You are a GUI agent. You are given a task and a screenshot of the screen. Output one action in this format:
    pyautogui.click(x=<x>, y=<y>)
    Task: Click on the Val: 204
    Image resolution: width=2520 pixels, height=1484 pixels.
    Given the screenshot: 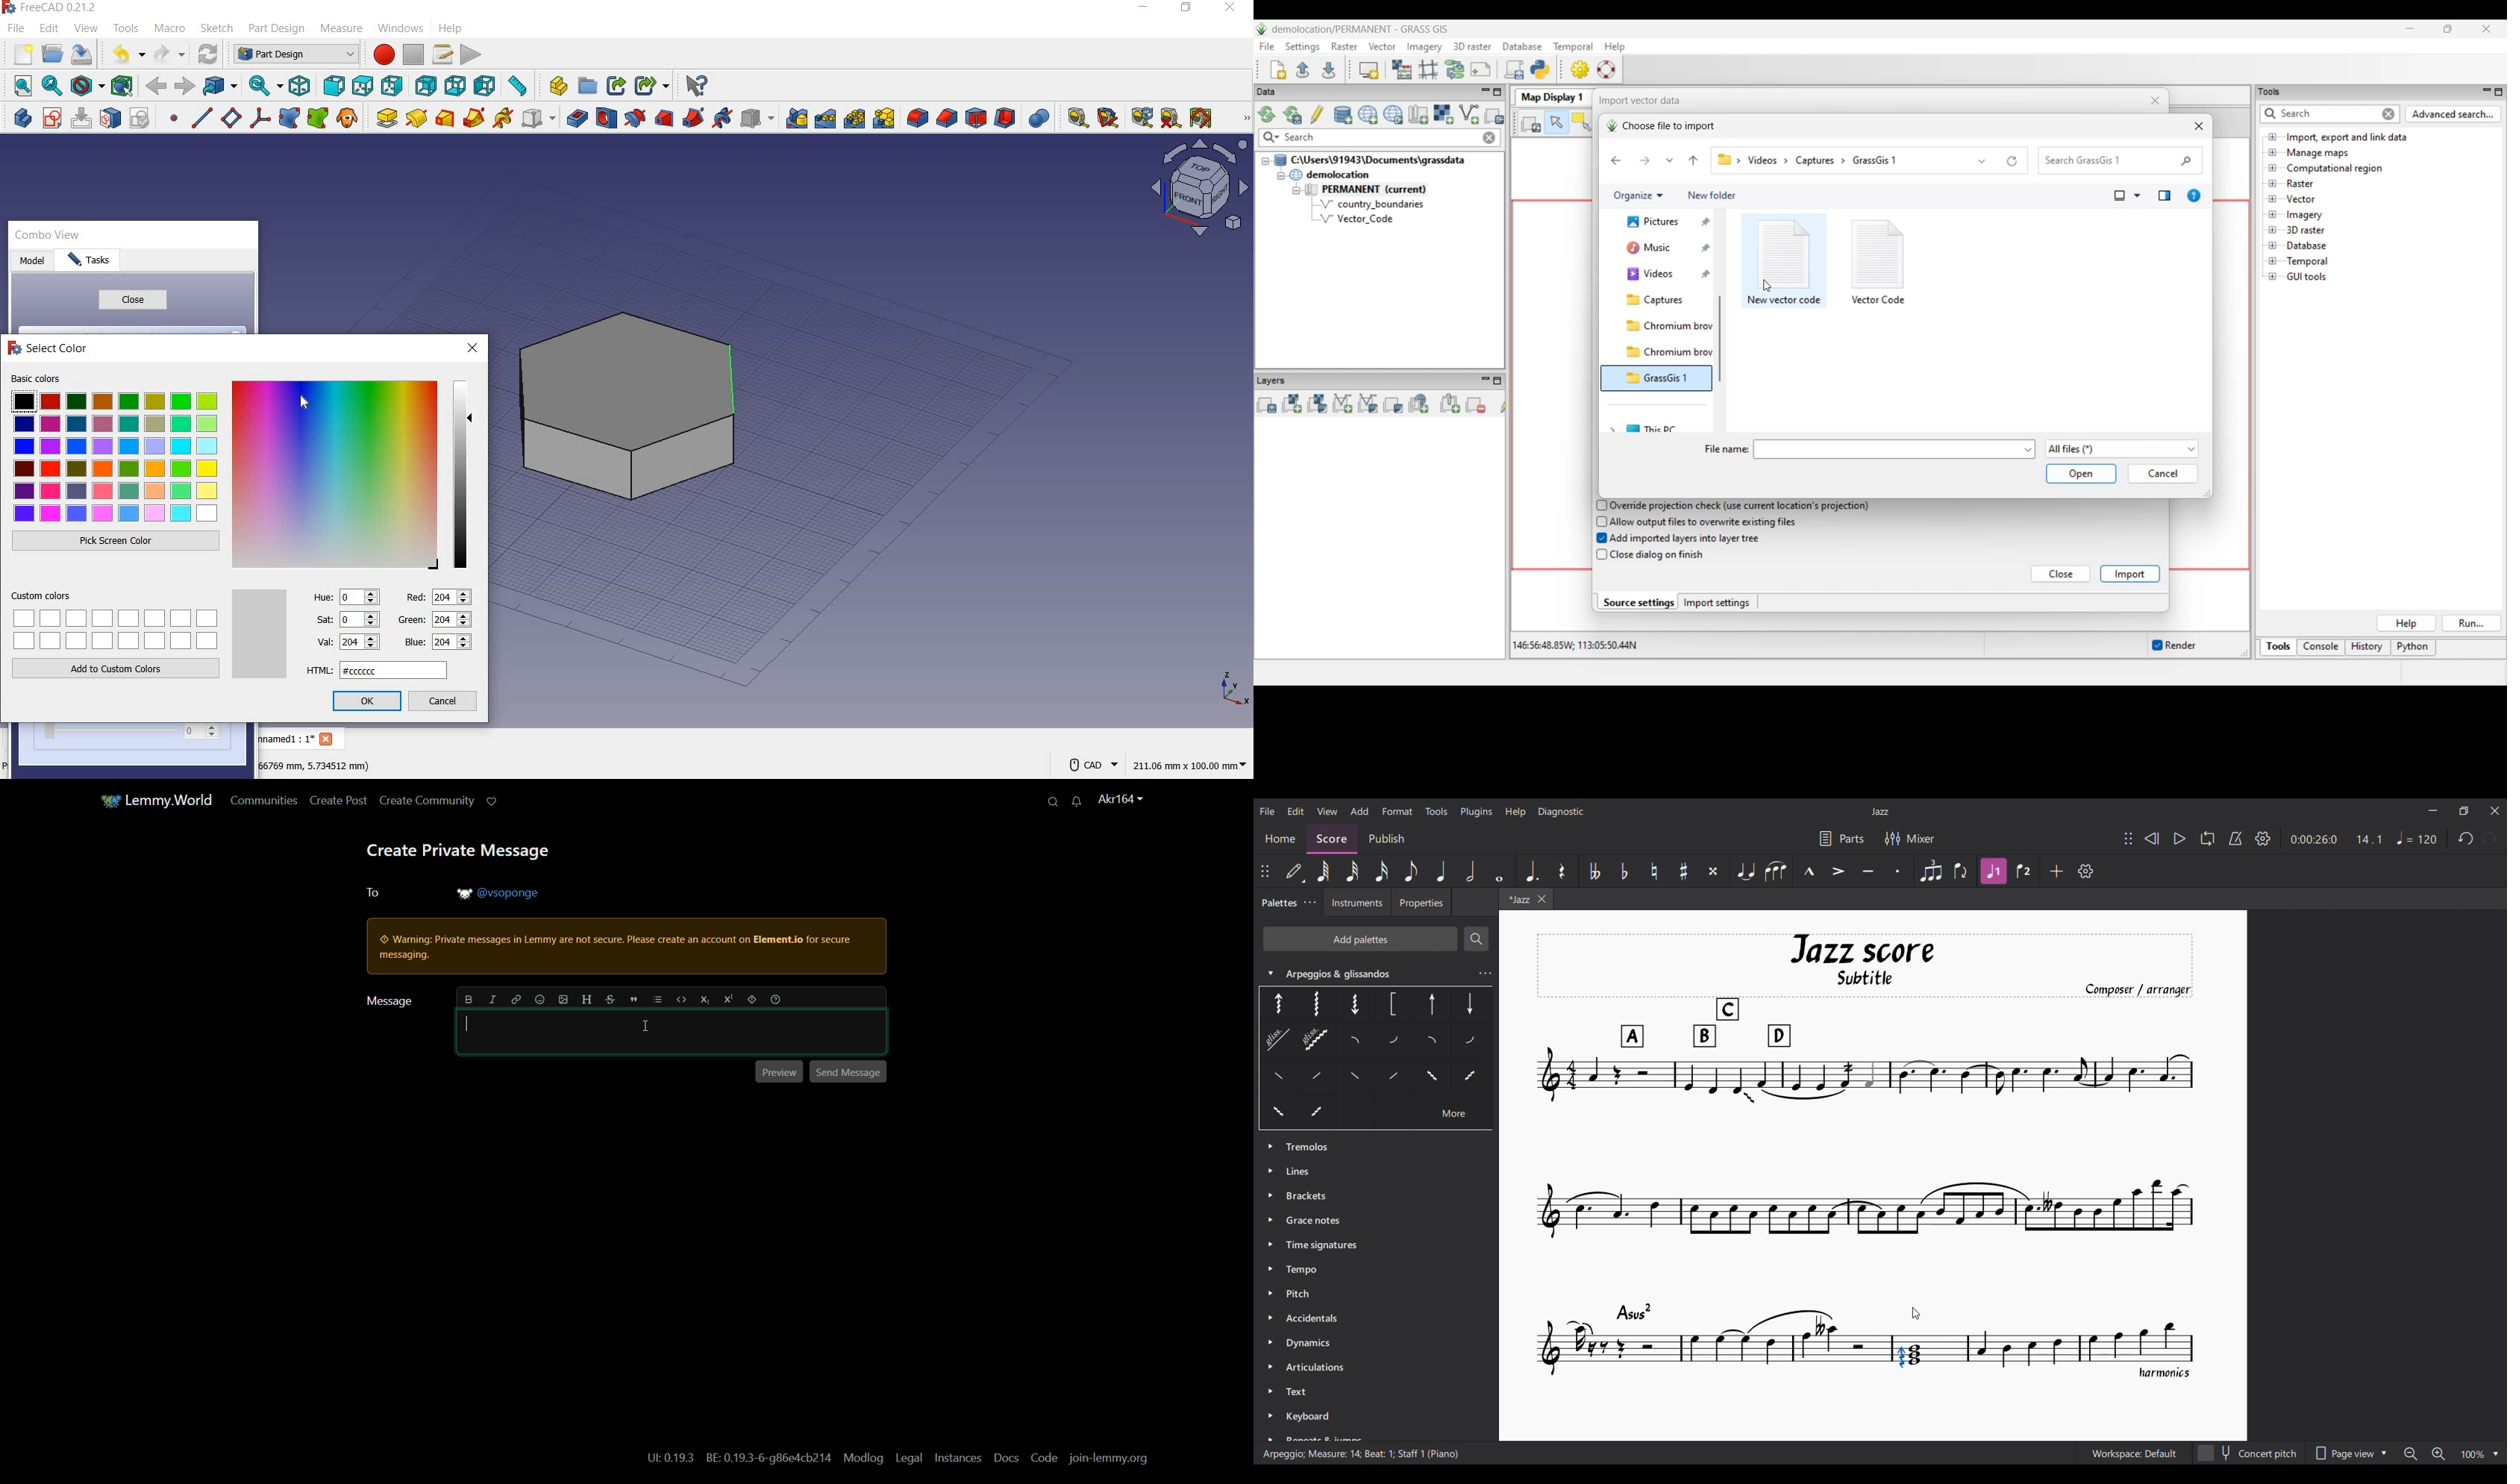 What is the action you would take?
    pyautogui.click(x=348, y=641)
    